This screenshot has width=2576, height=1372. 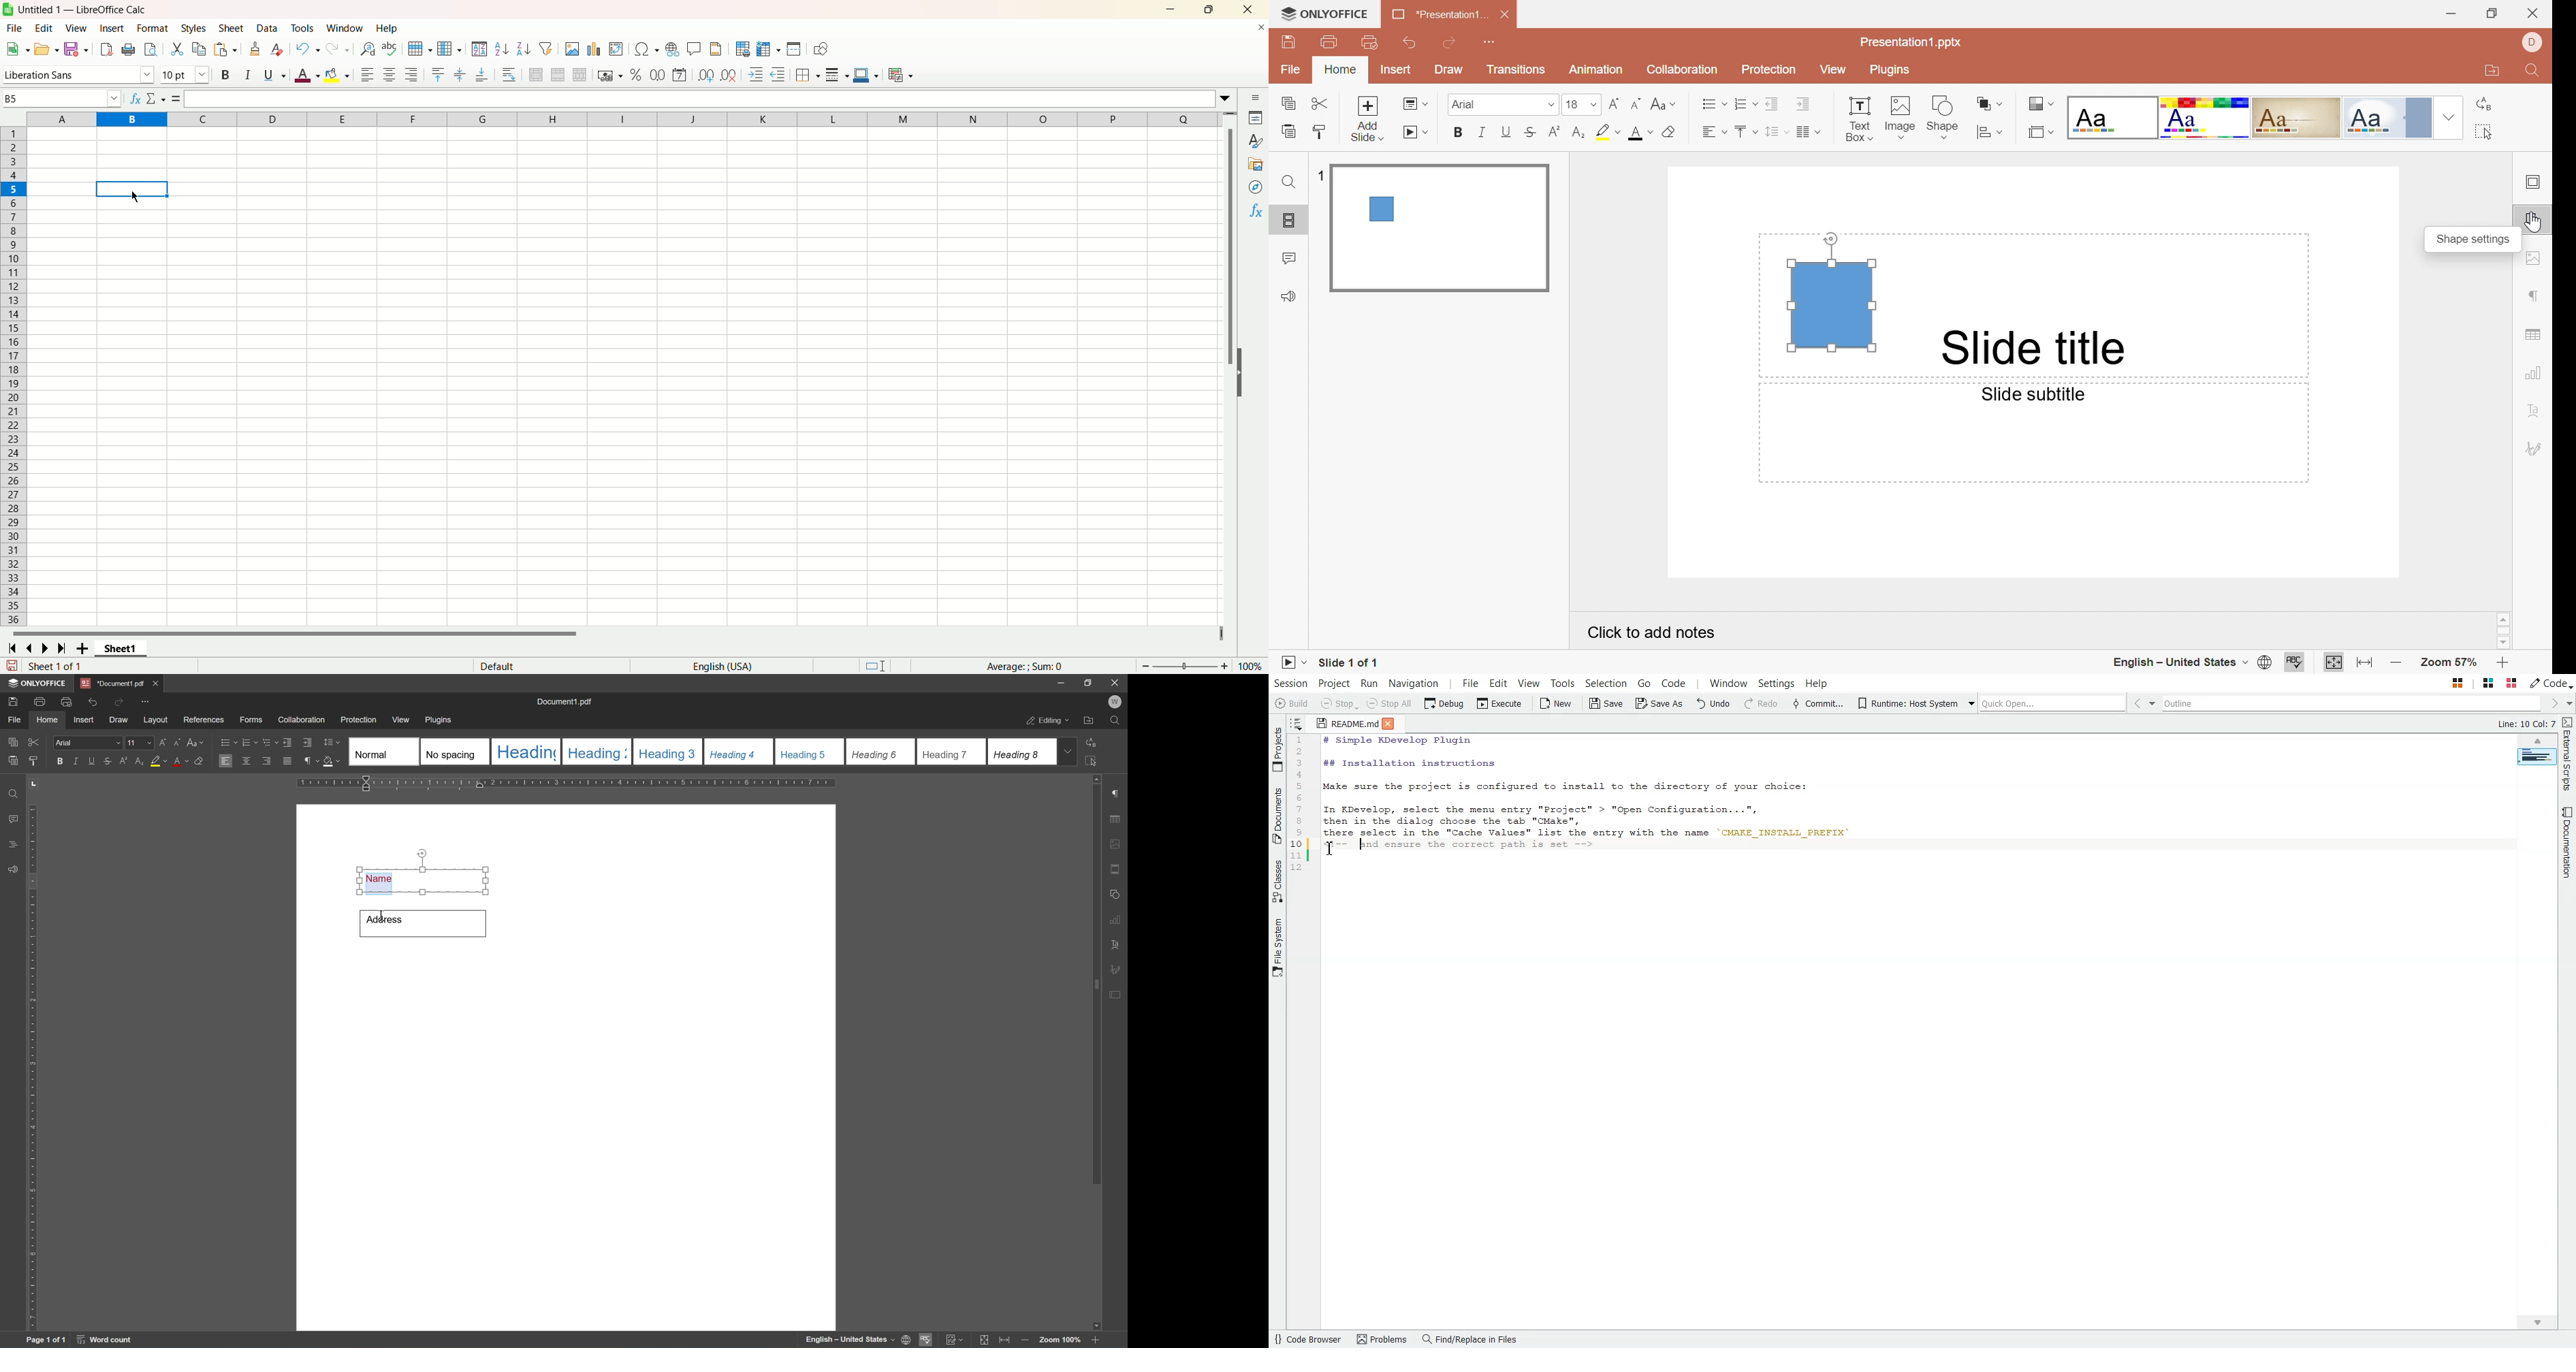 I want to click on Cursor, so click(x=2537, y=223).